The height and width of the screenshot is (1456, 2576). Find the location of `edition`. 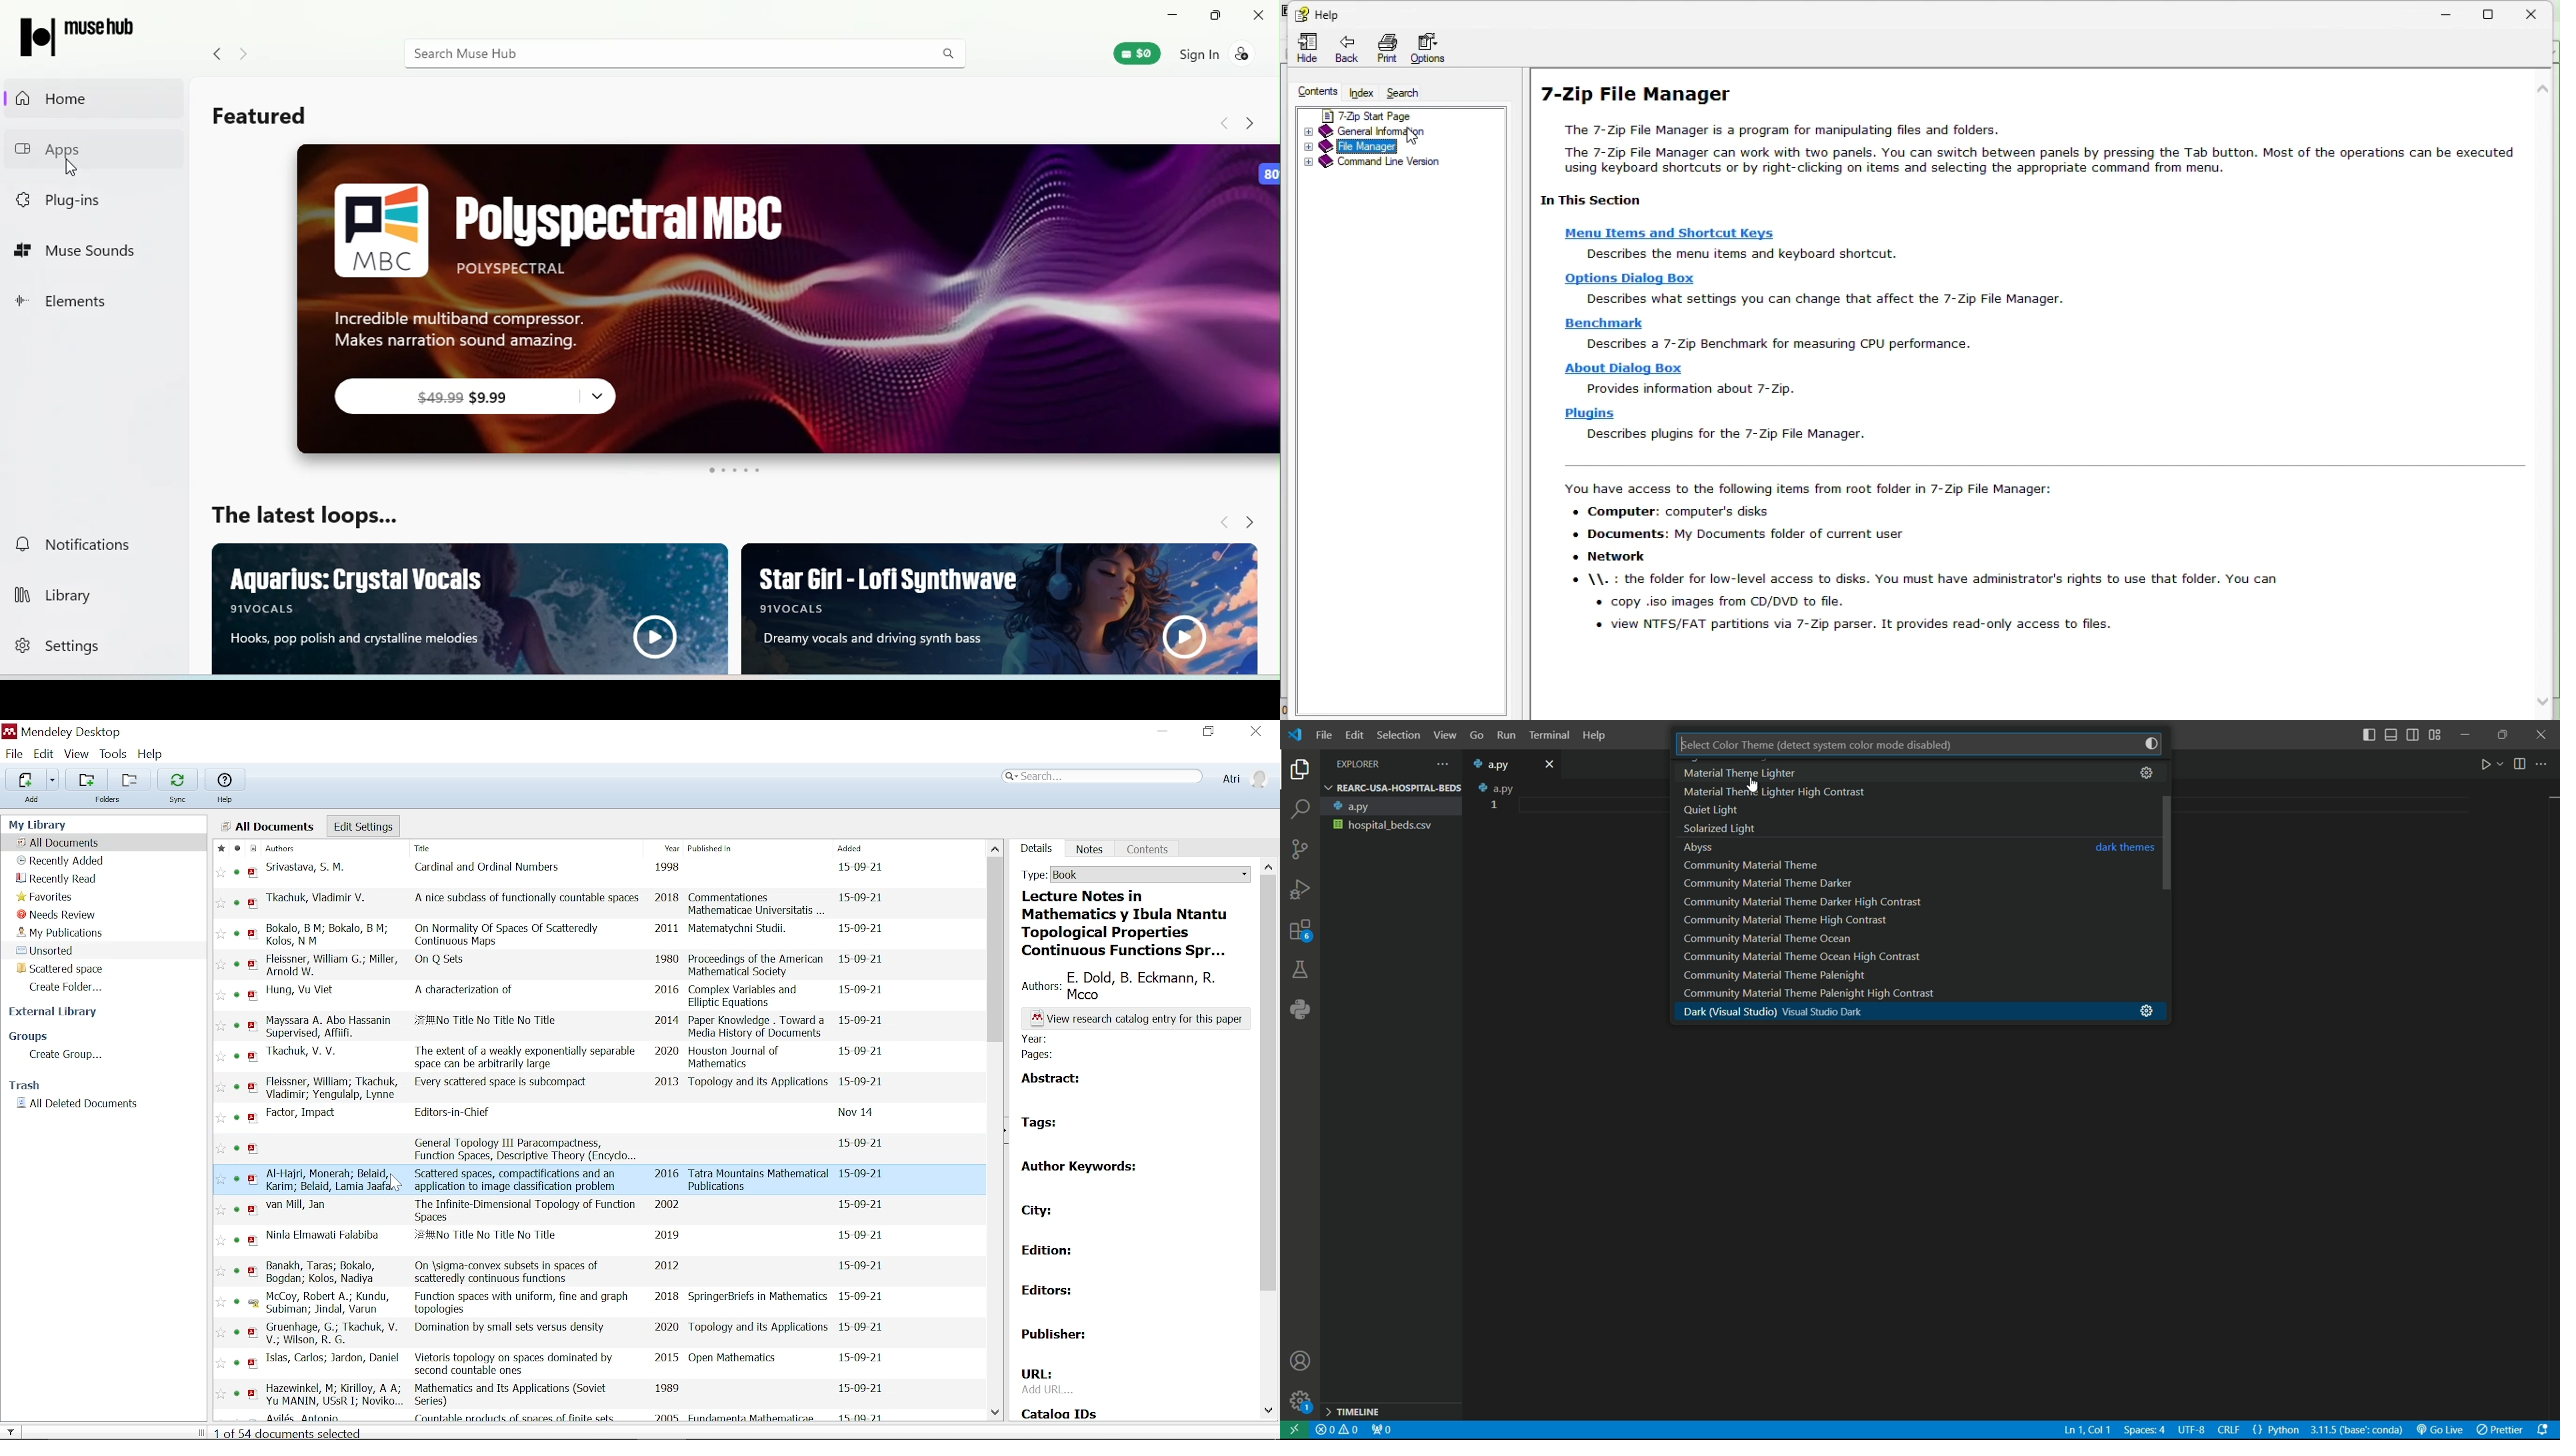

edition is located at coordinates (1058, 1253).